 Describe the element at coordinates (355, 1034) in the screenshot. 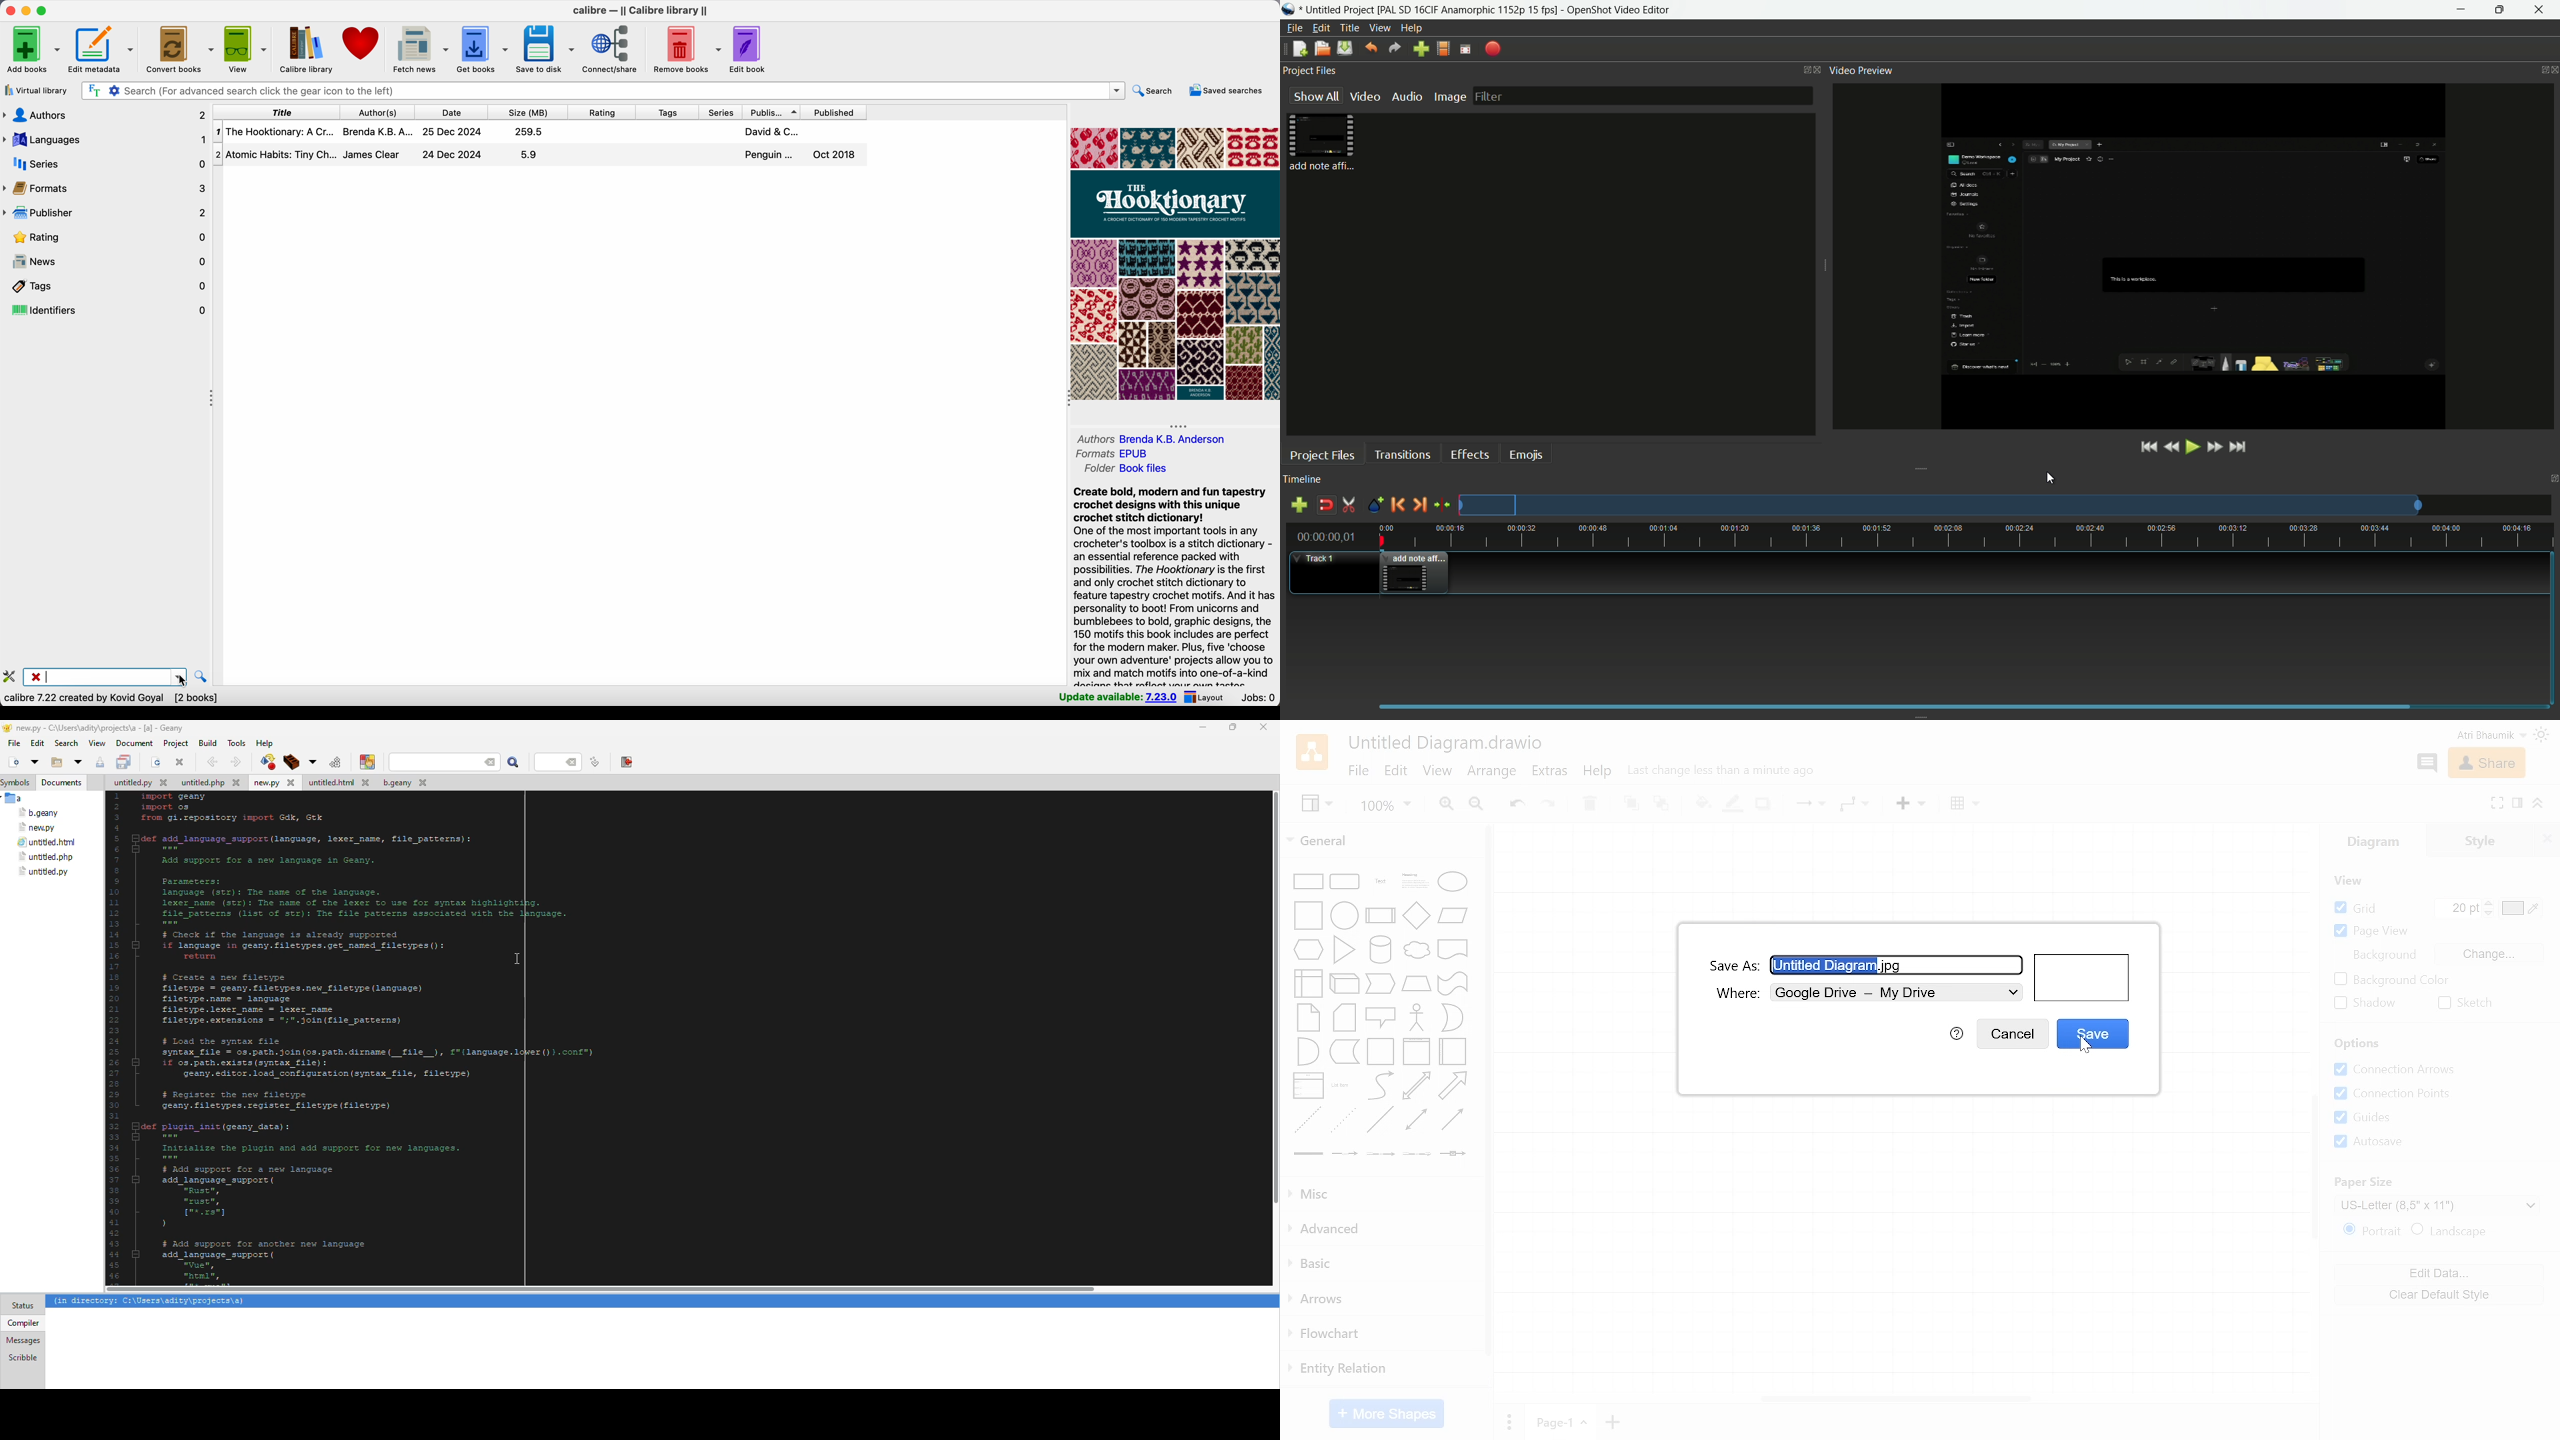

I see `code` at that location.